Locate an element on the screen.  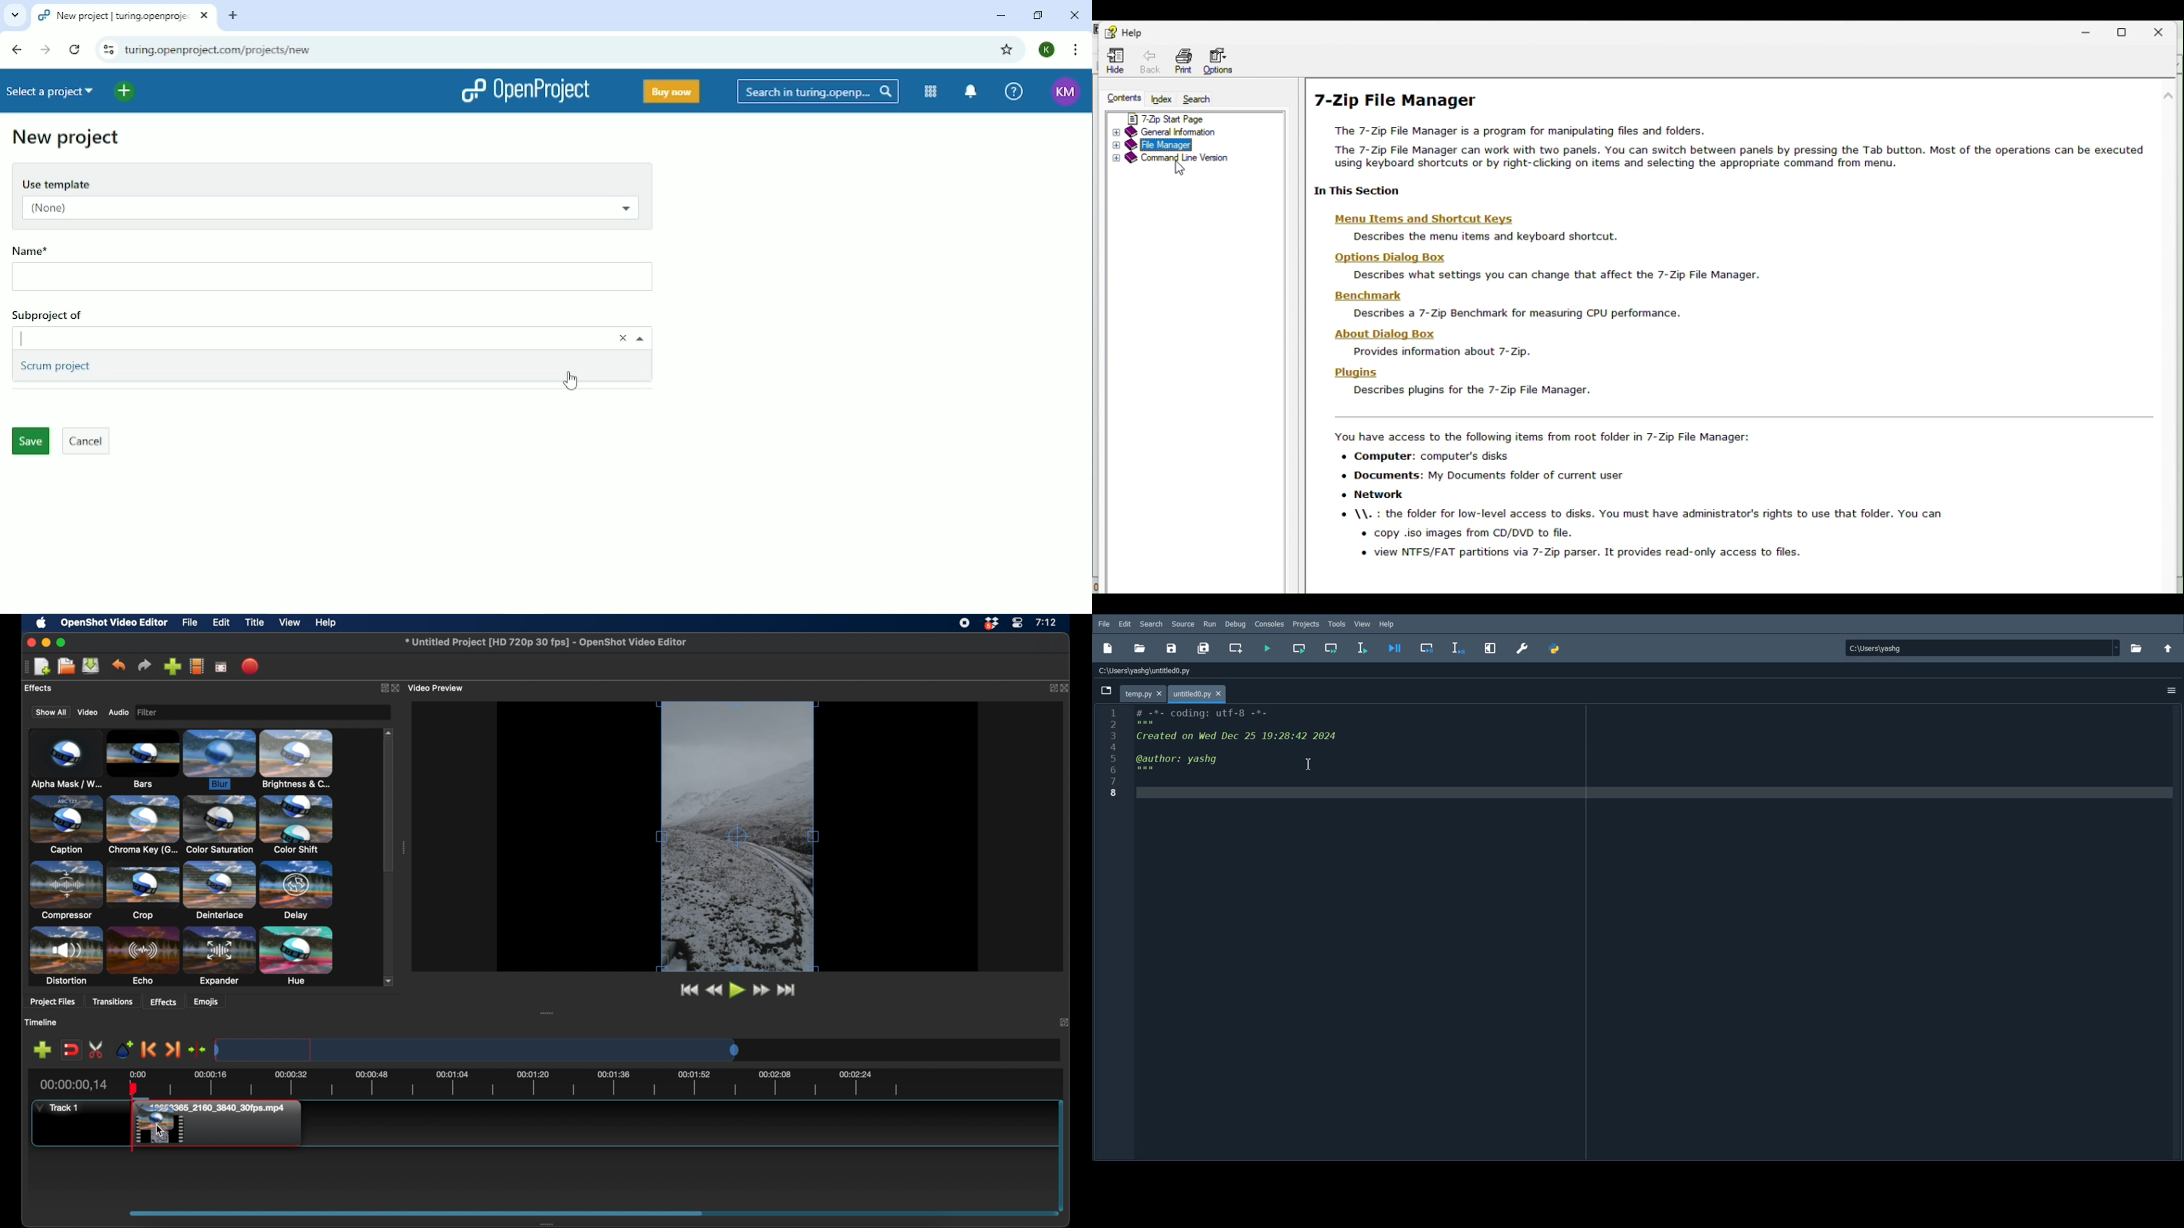
emojis is located at coordinates (207, 1001).